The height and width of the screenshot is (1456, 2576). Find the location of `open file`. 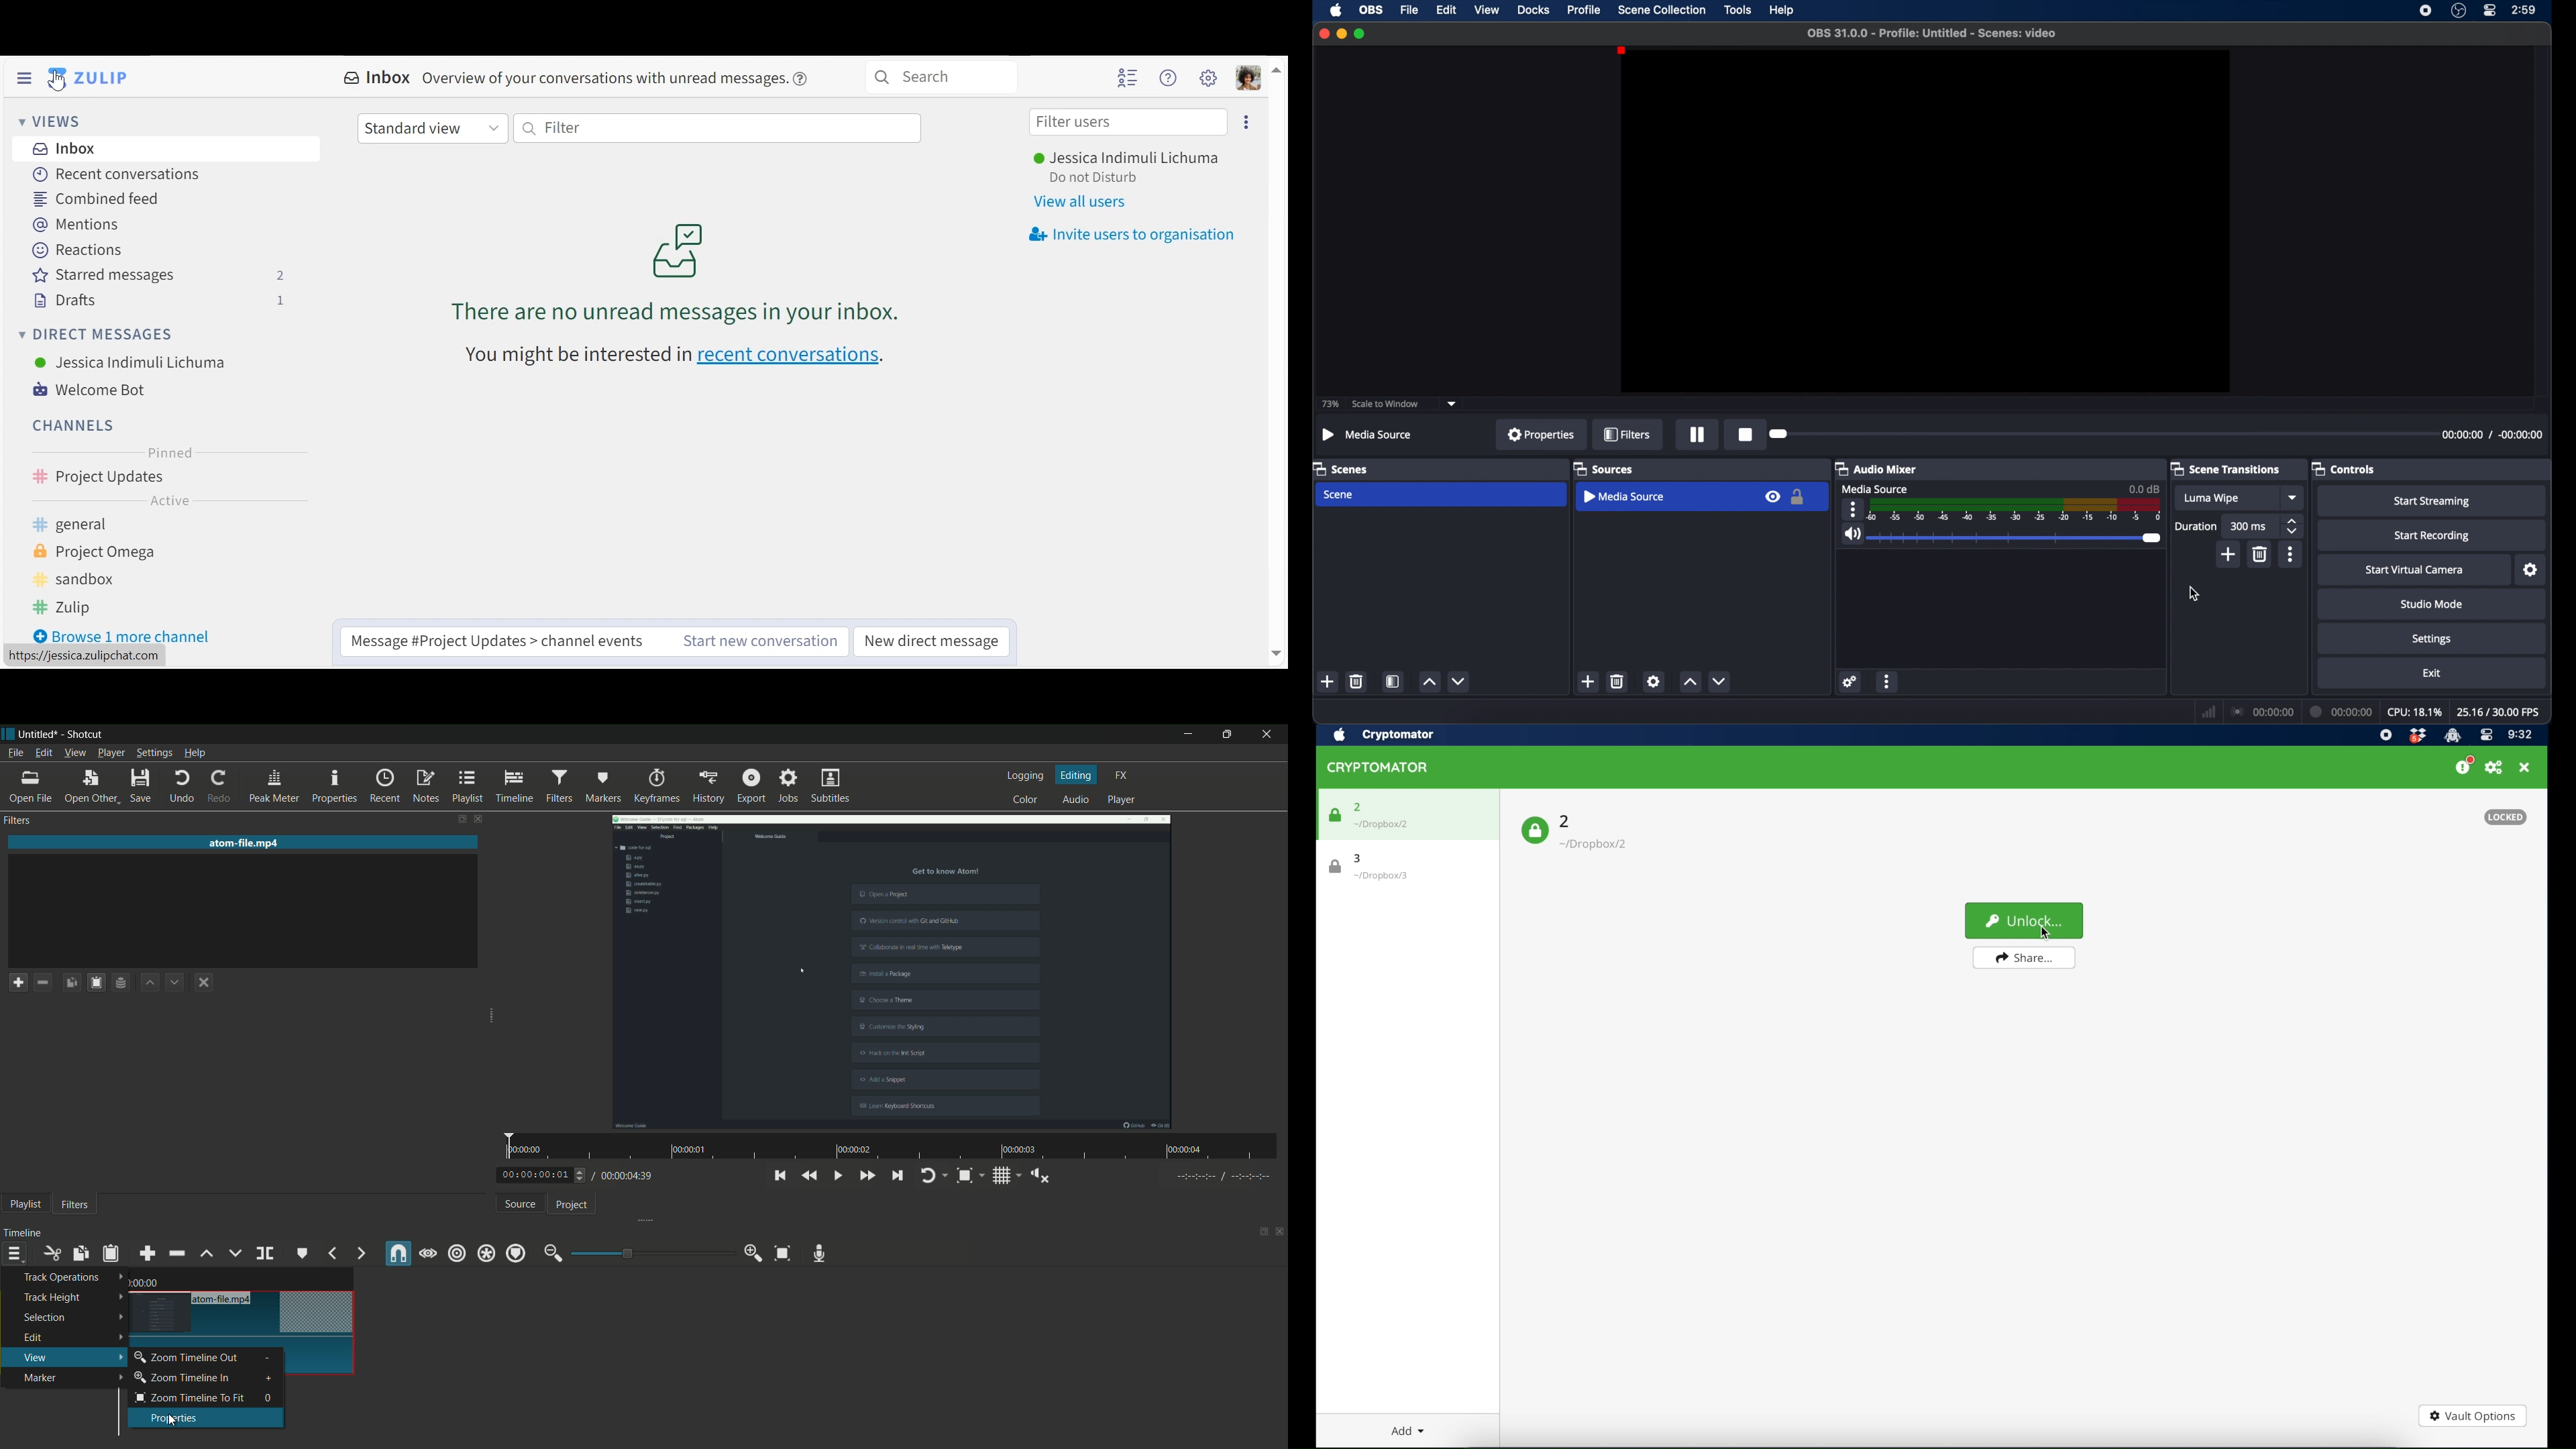

open file is located at coordinates (28, 787).